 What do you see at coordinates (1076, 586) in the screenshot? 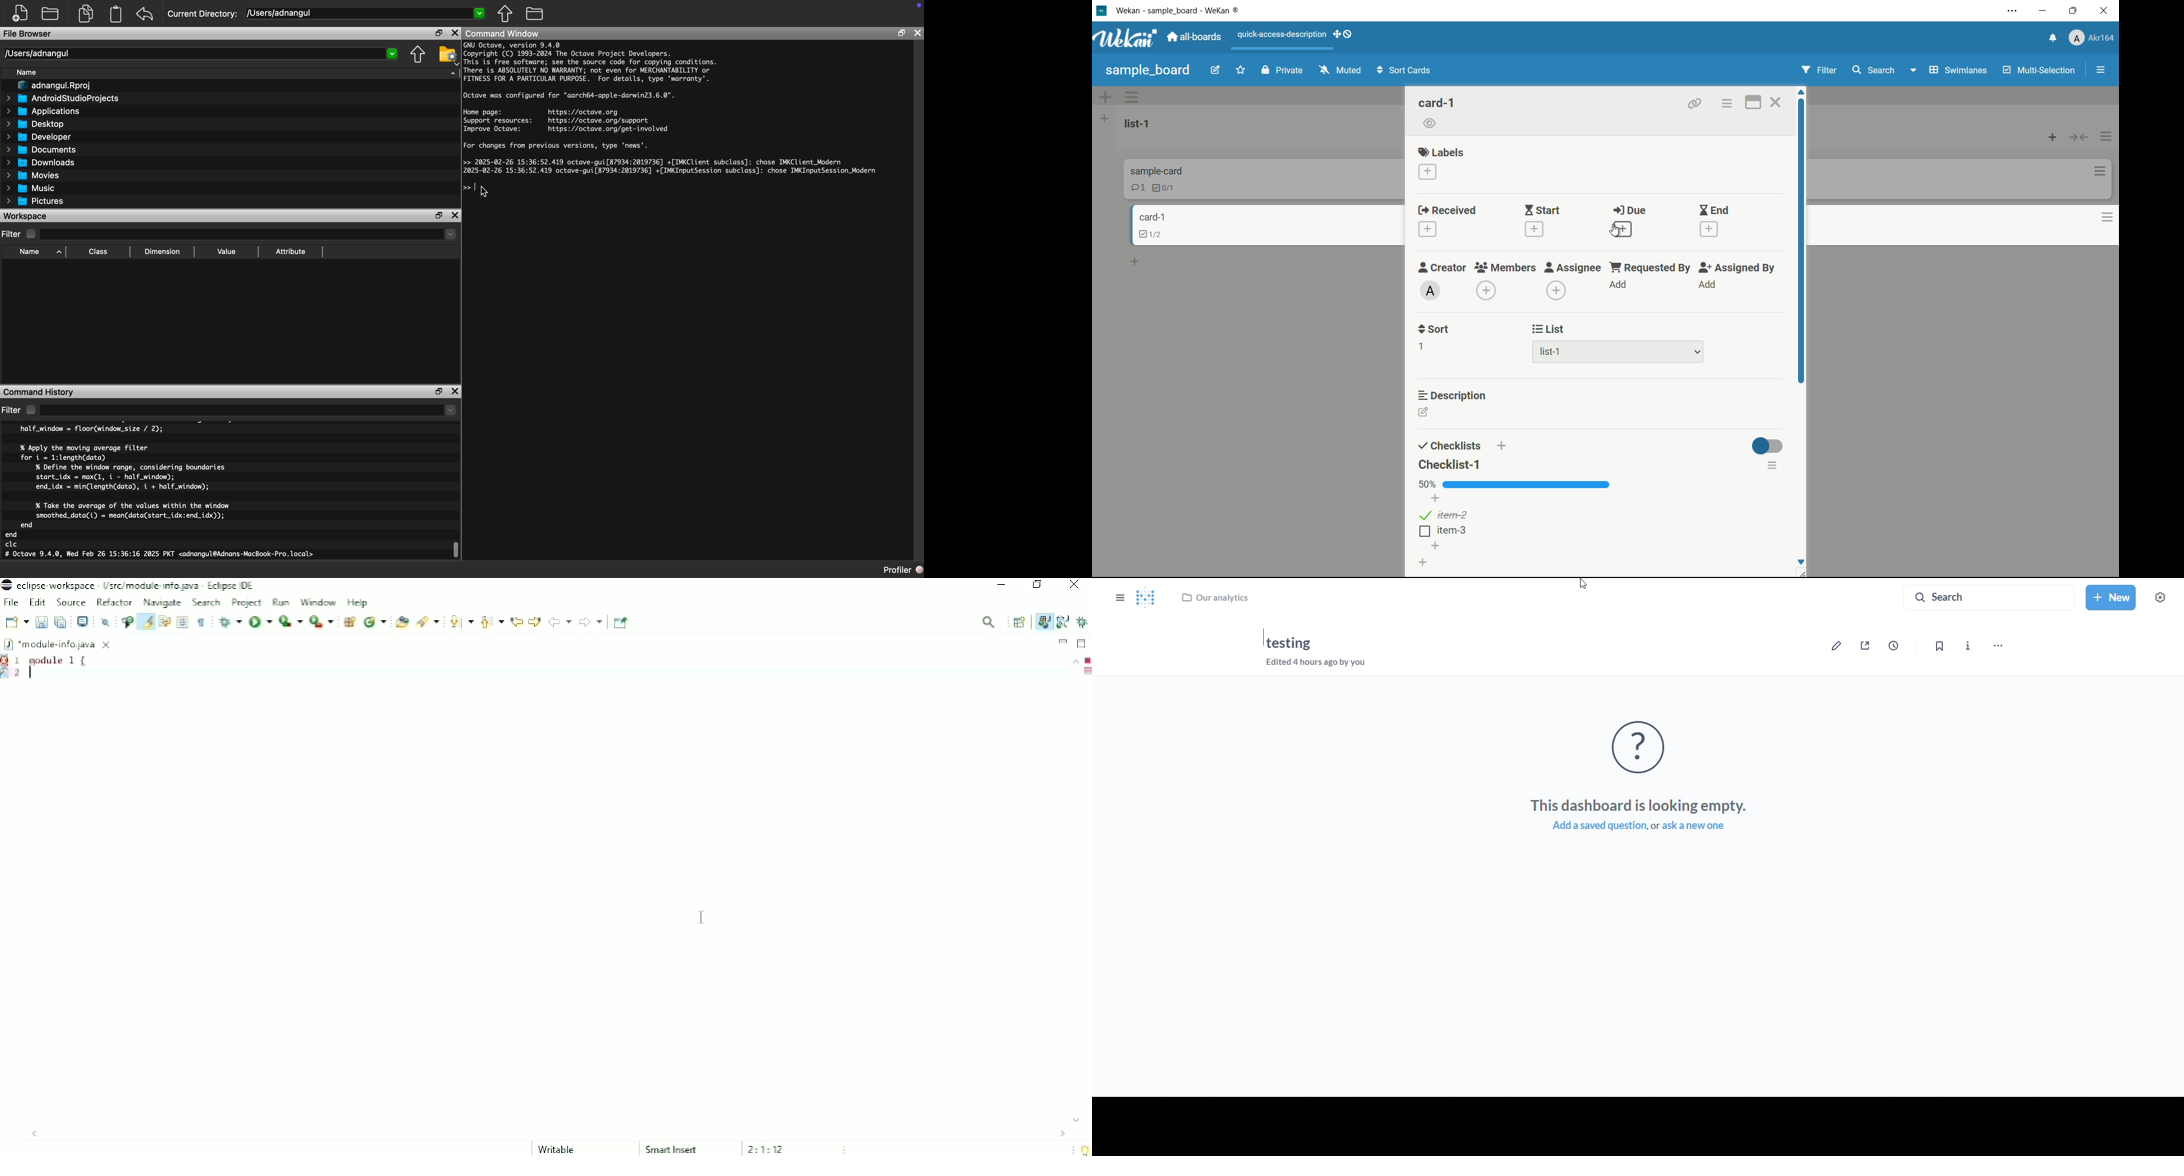
I see `Close` at bounding box center [1076, 586].